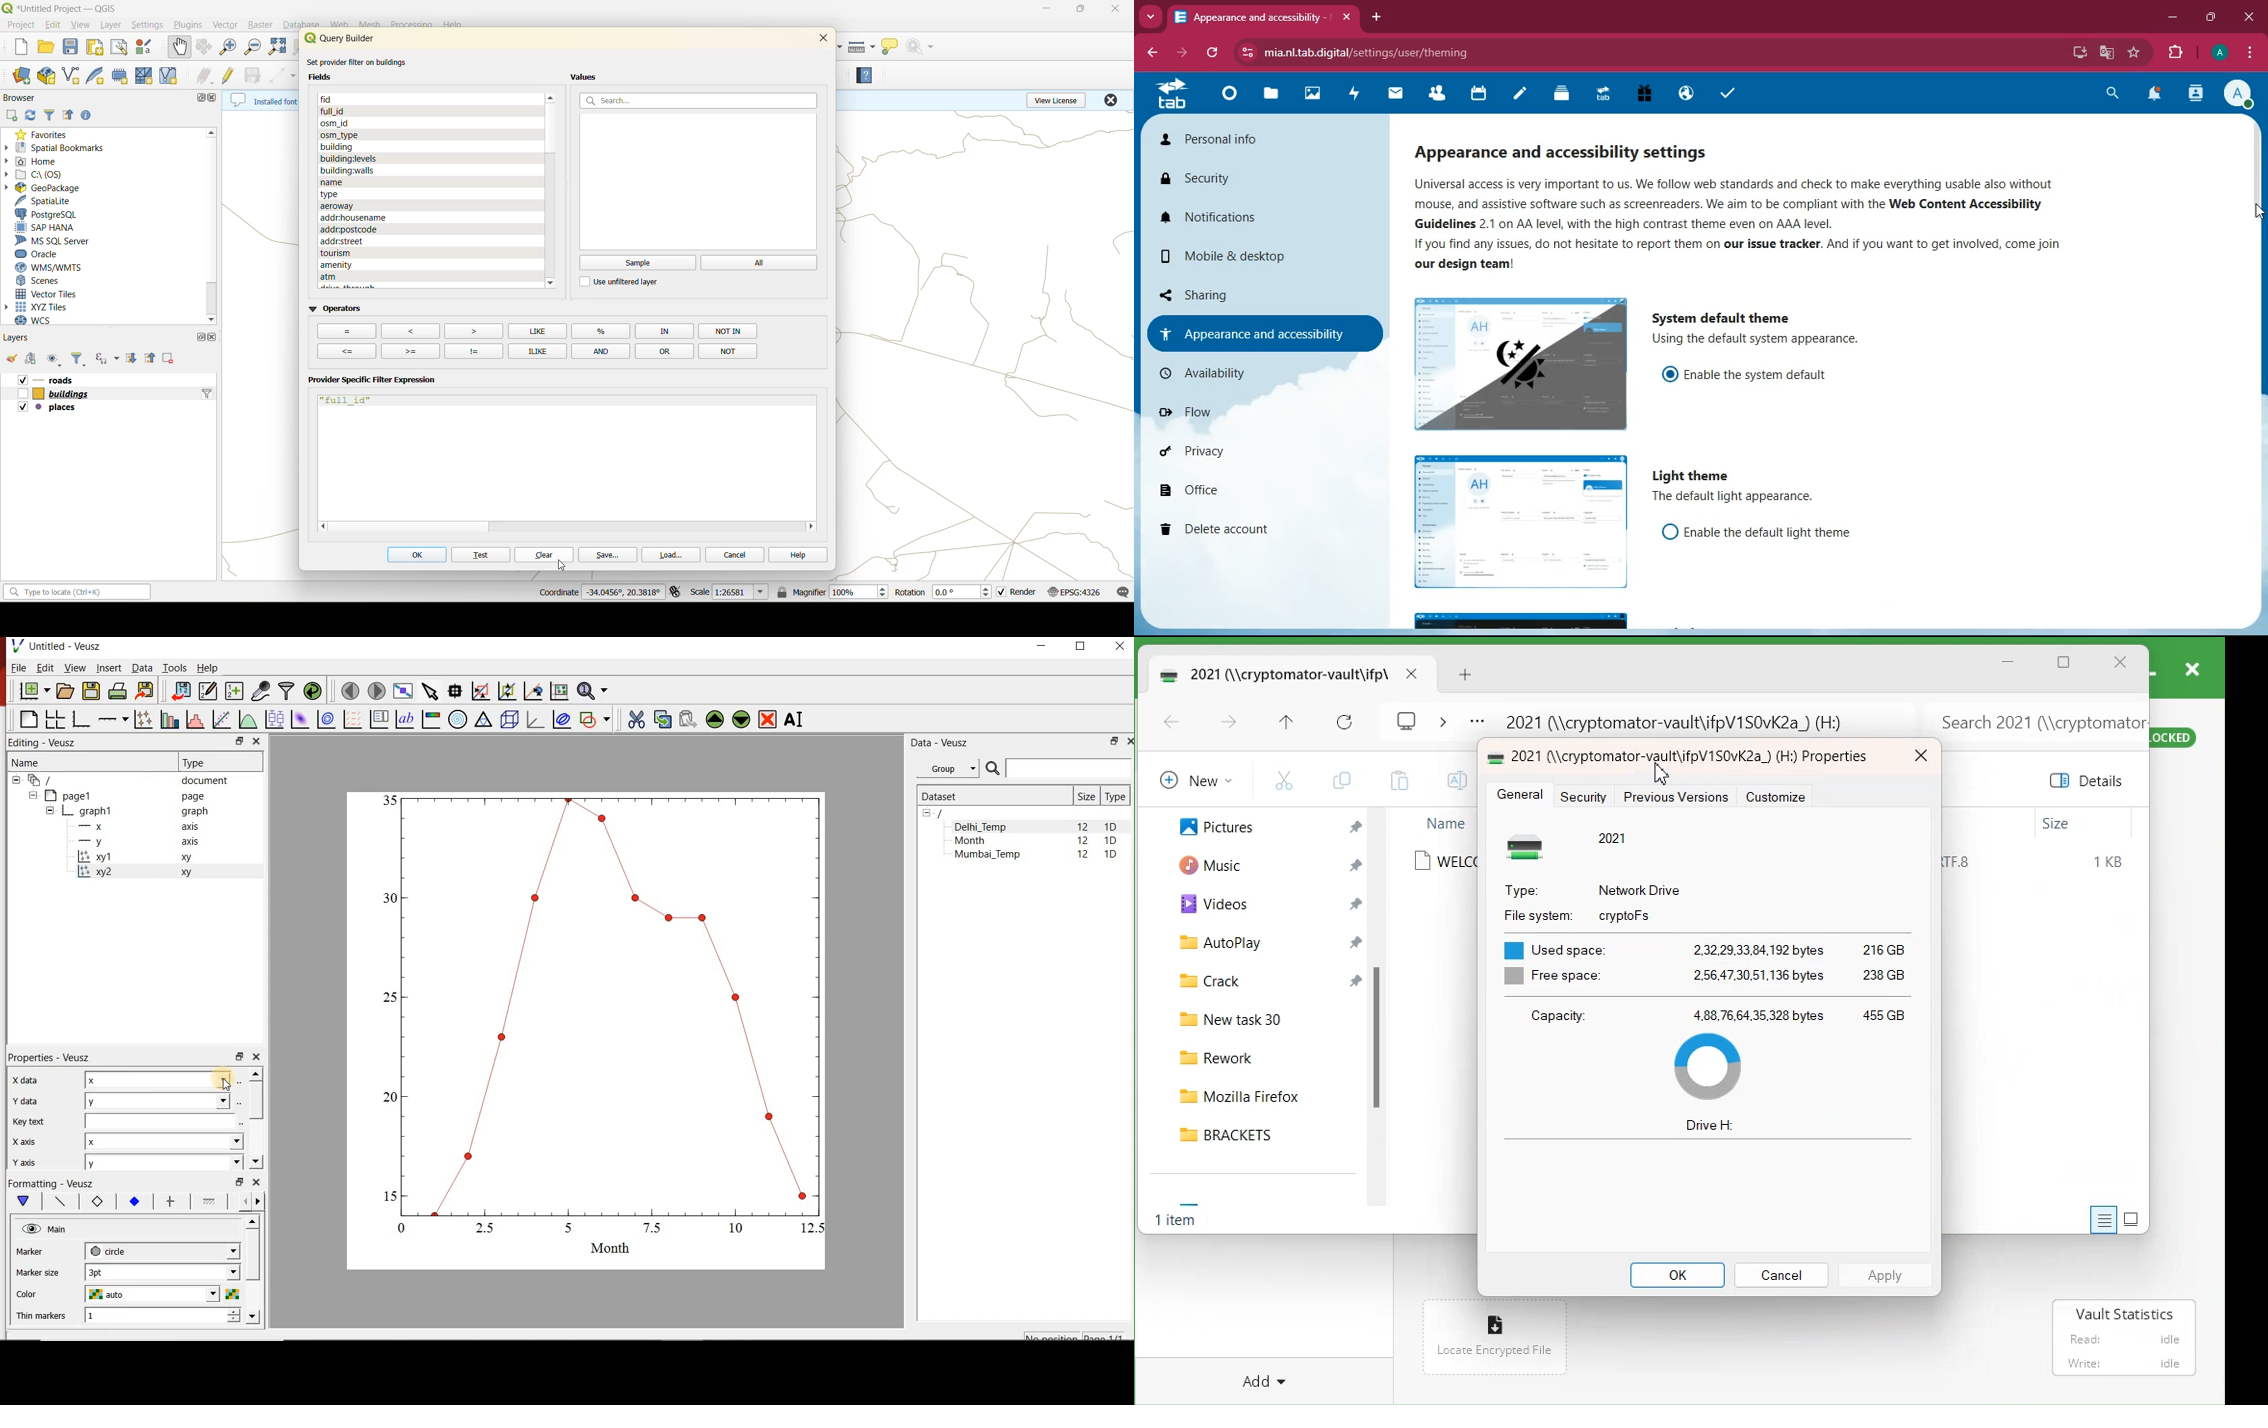 The width and height of the screenshot is (2268, 1428). I want to click on on, so click(1668, 373).